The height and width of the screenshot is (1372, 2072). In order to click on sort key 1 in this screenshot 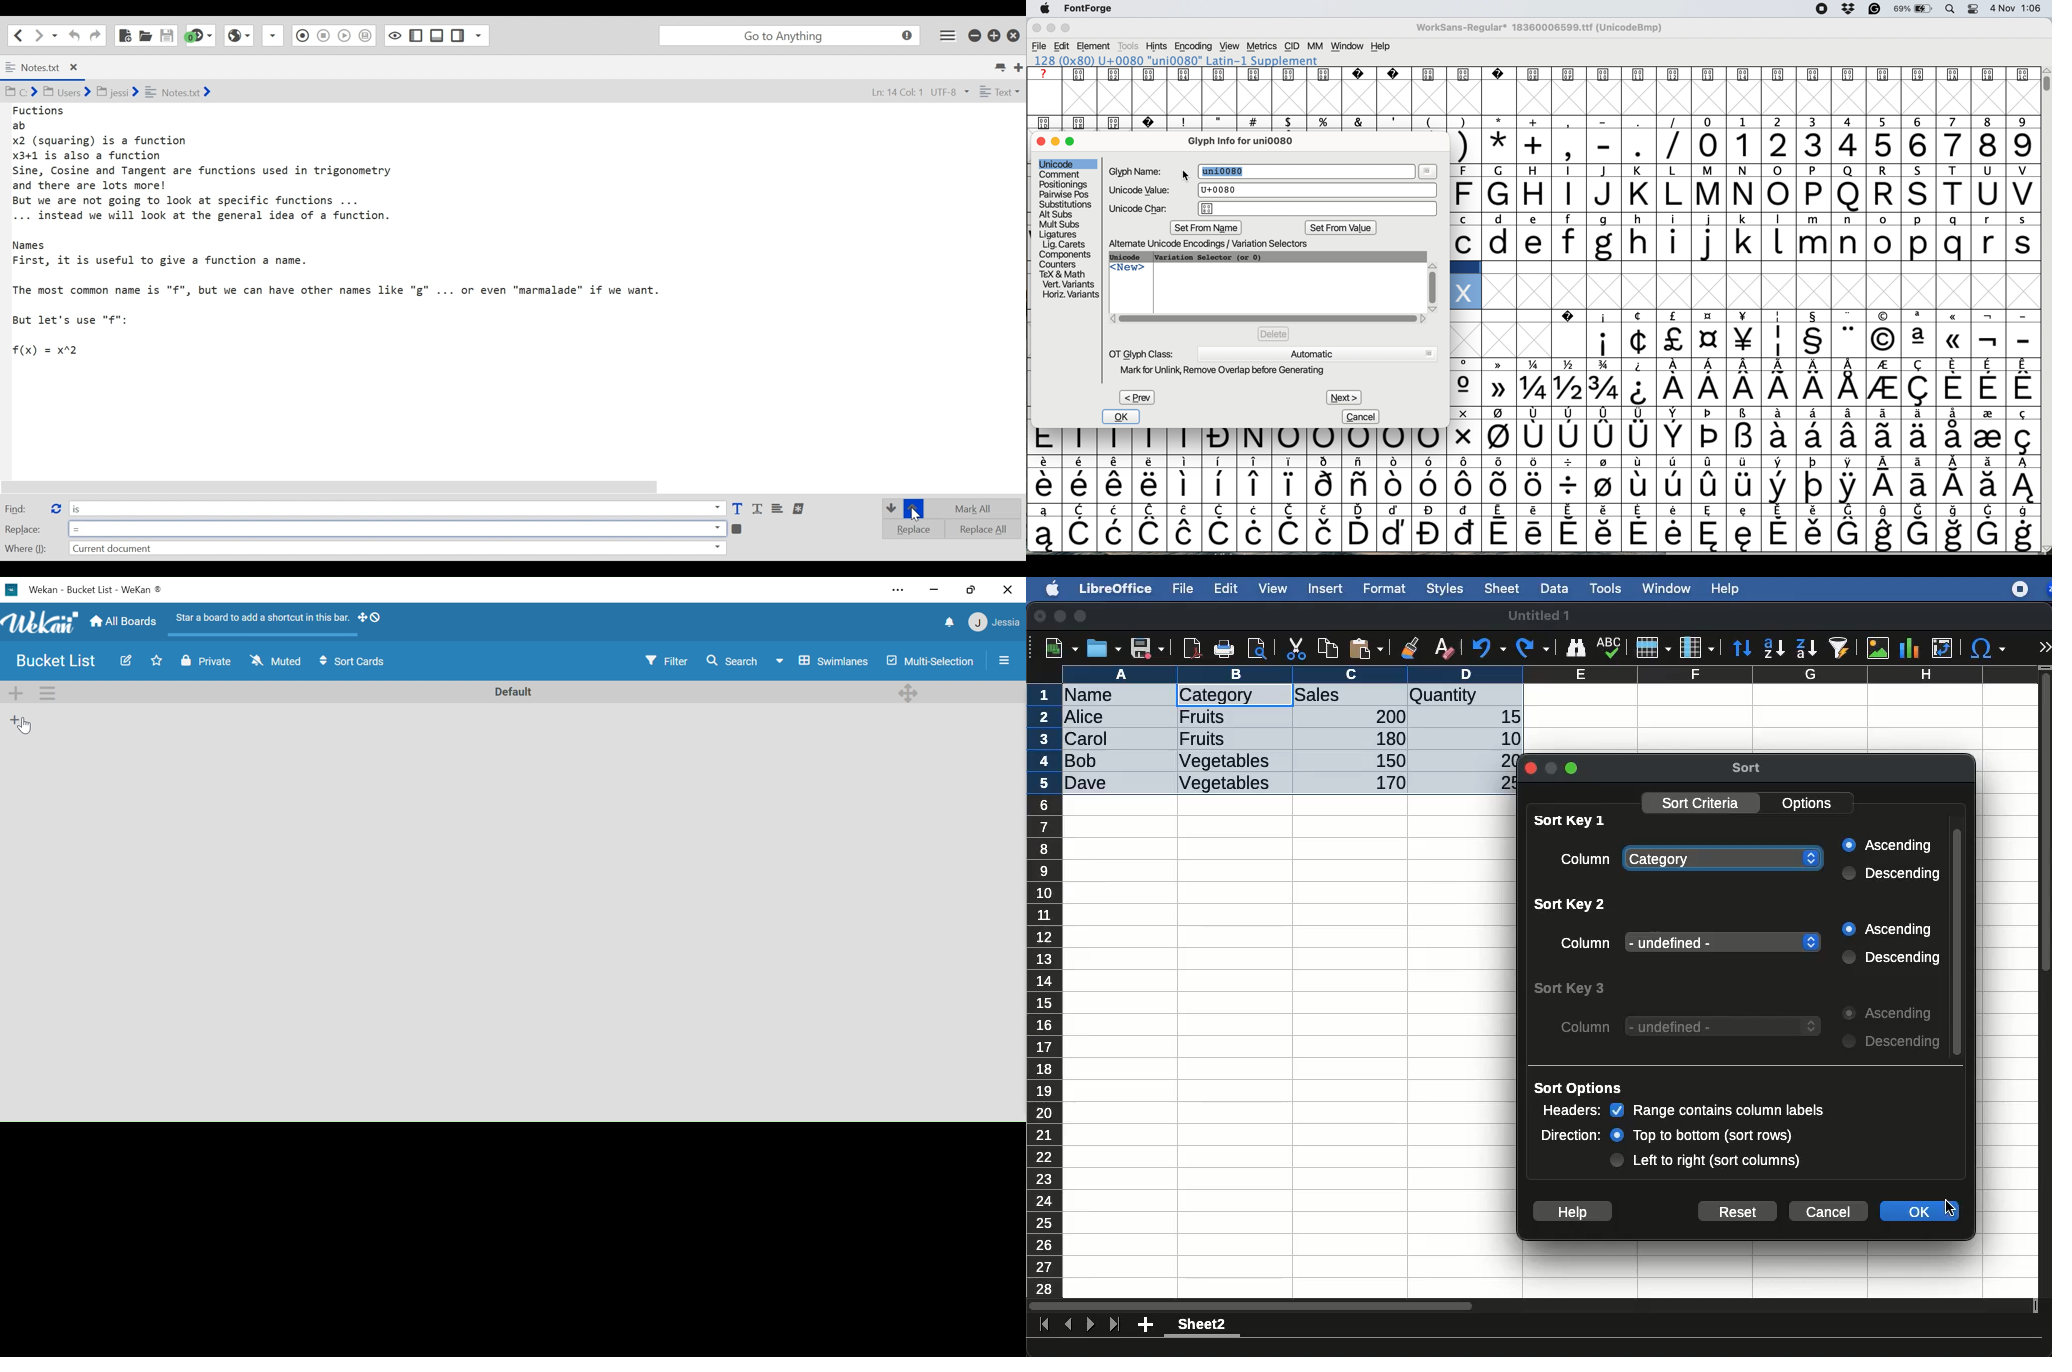, I will do `click(1570, 819)`.